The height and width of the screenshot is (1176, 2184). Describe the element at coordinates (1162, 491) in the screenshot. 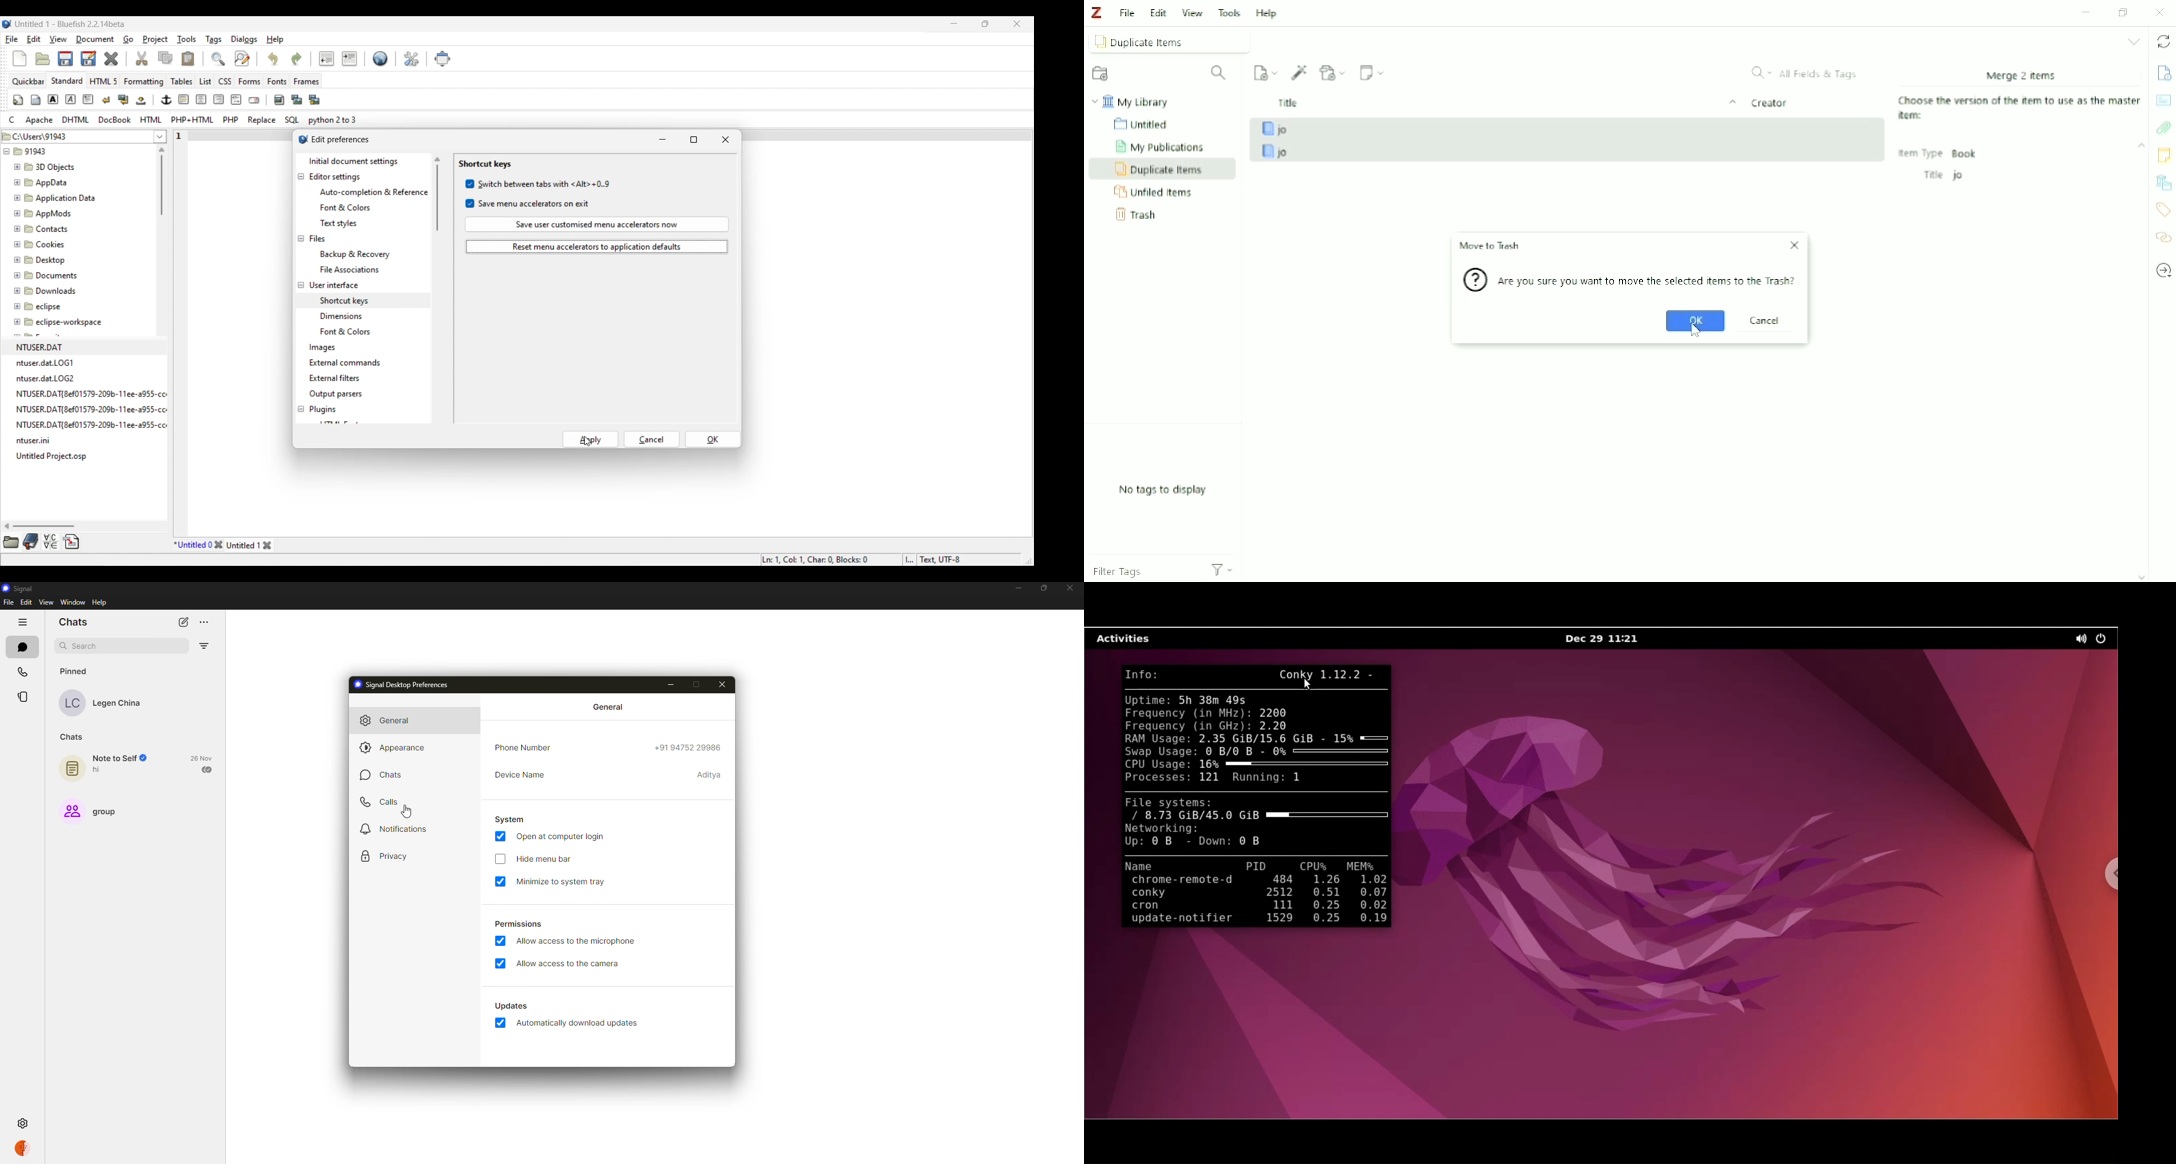

I see `No tags to display` at that location.